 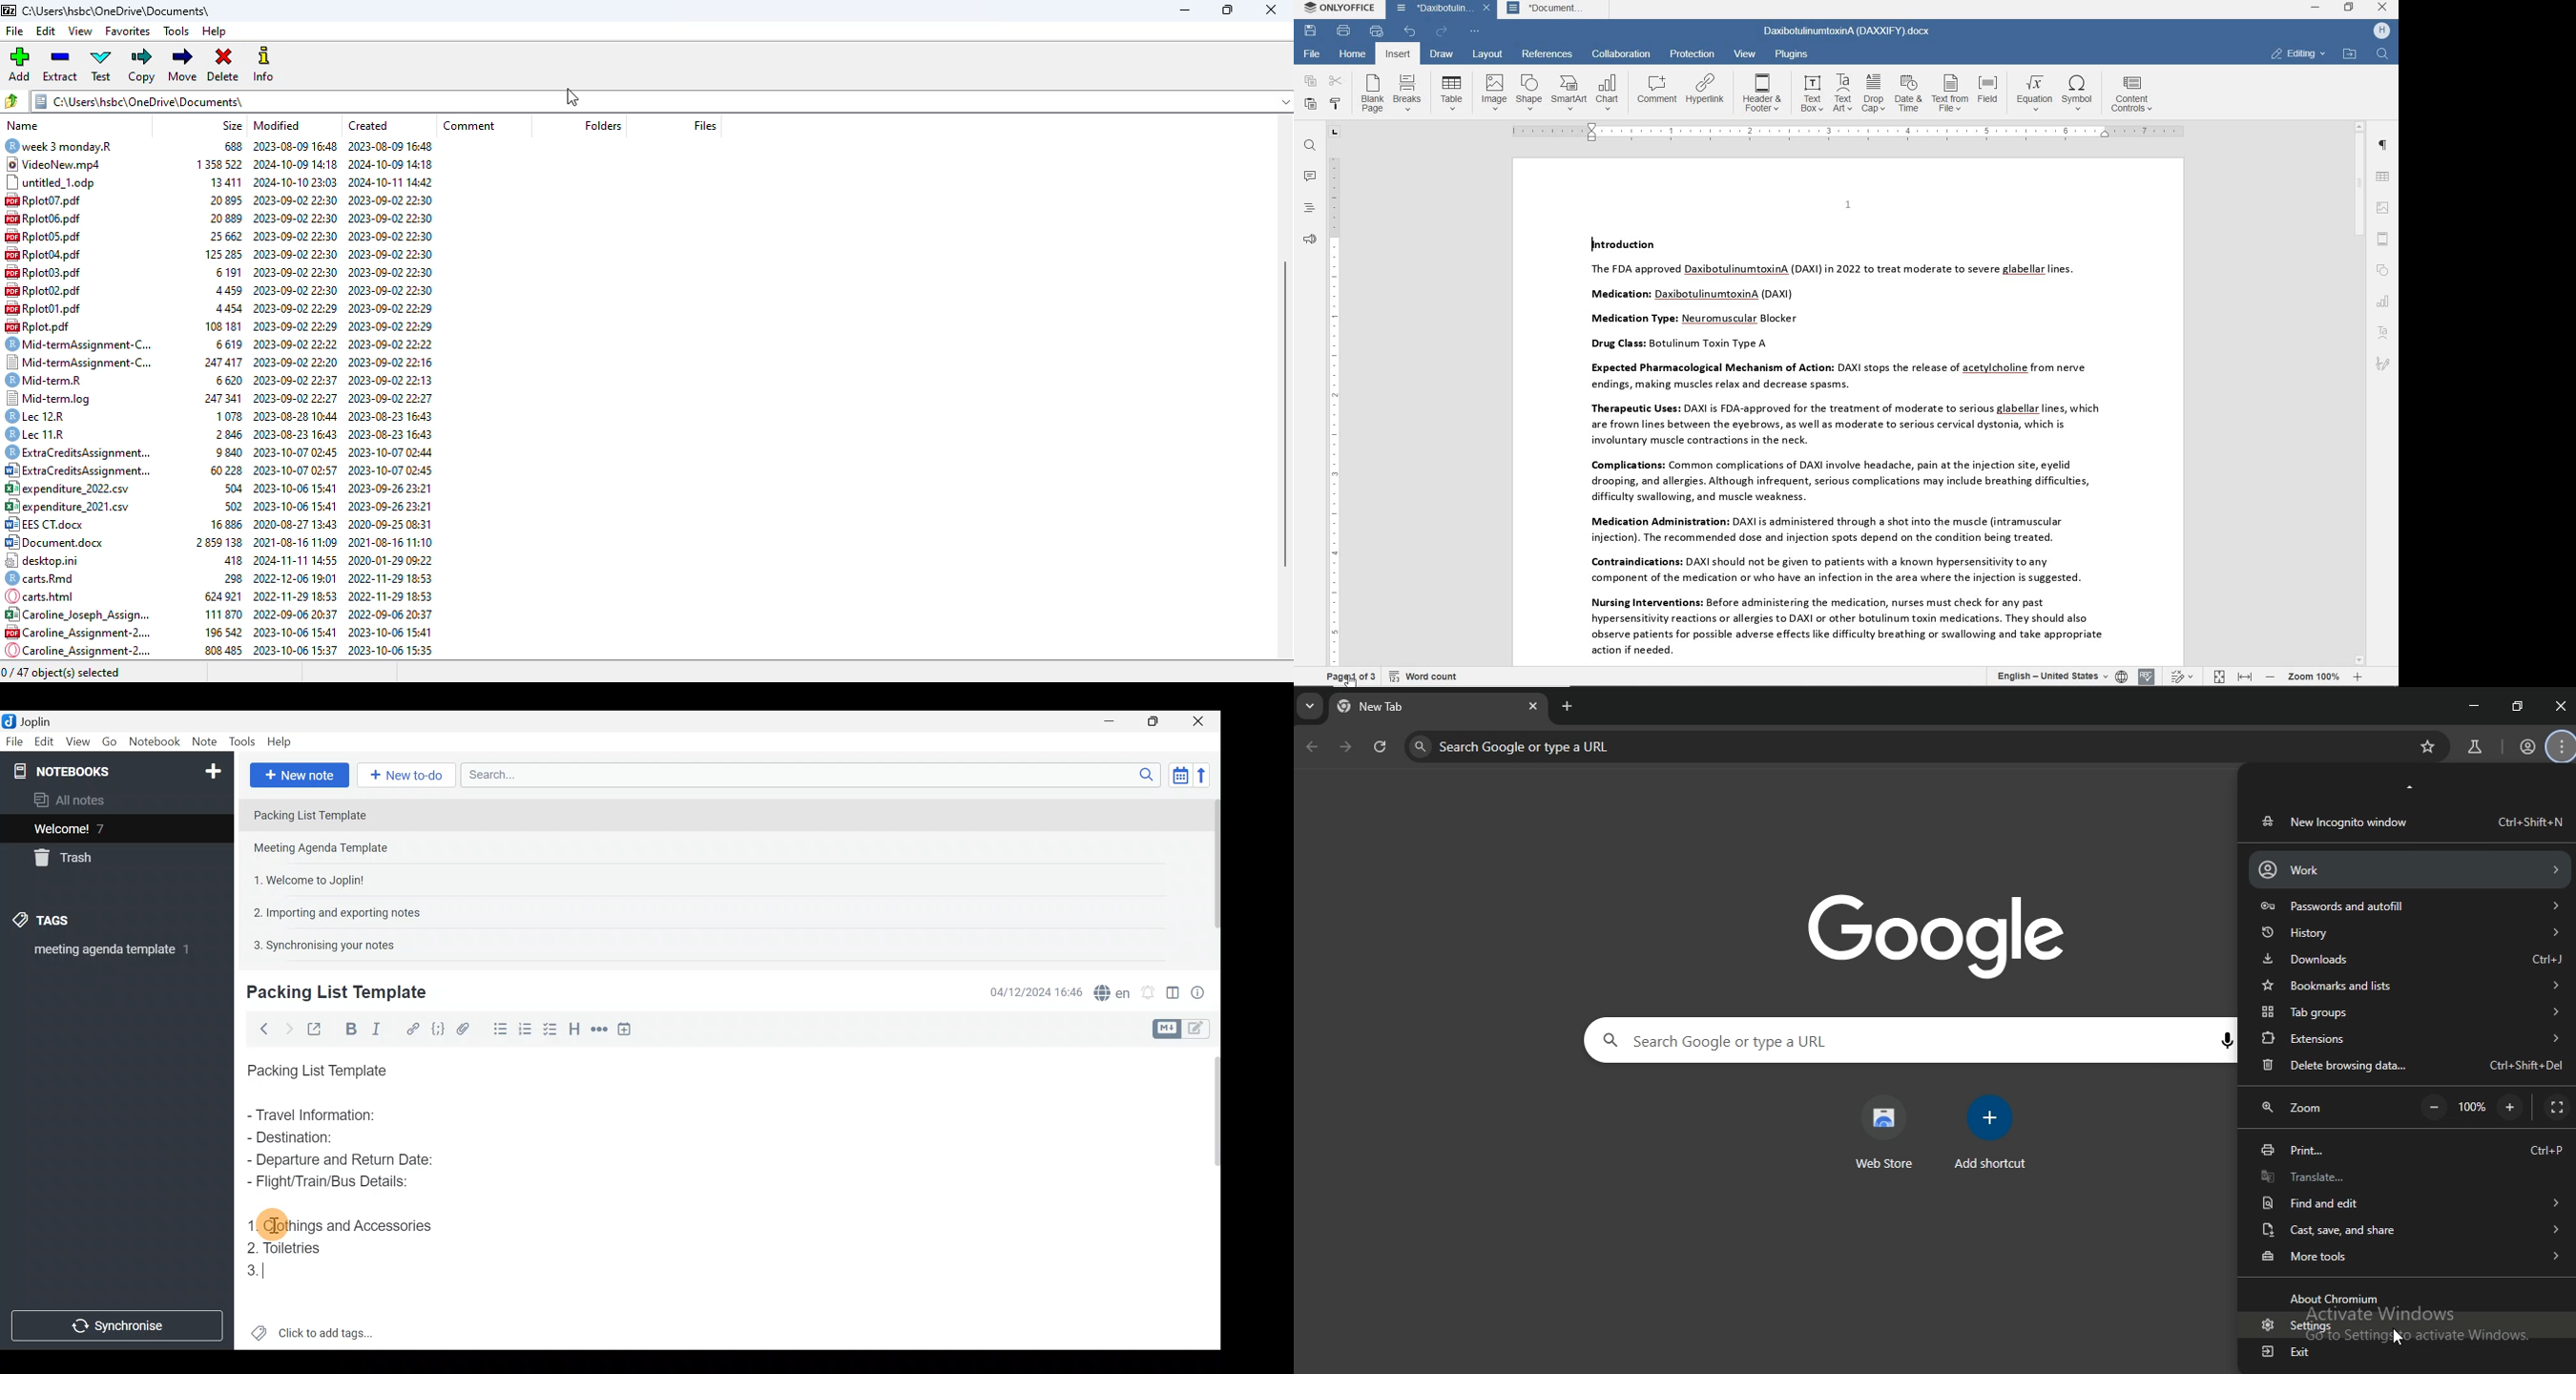 I want to click on comment, so click(x=471, y=126).